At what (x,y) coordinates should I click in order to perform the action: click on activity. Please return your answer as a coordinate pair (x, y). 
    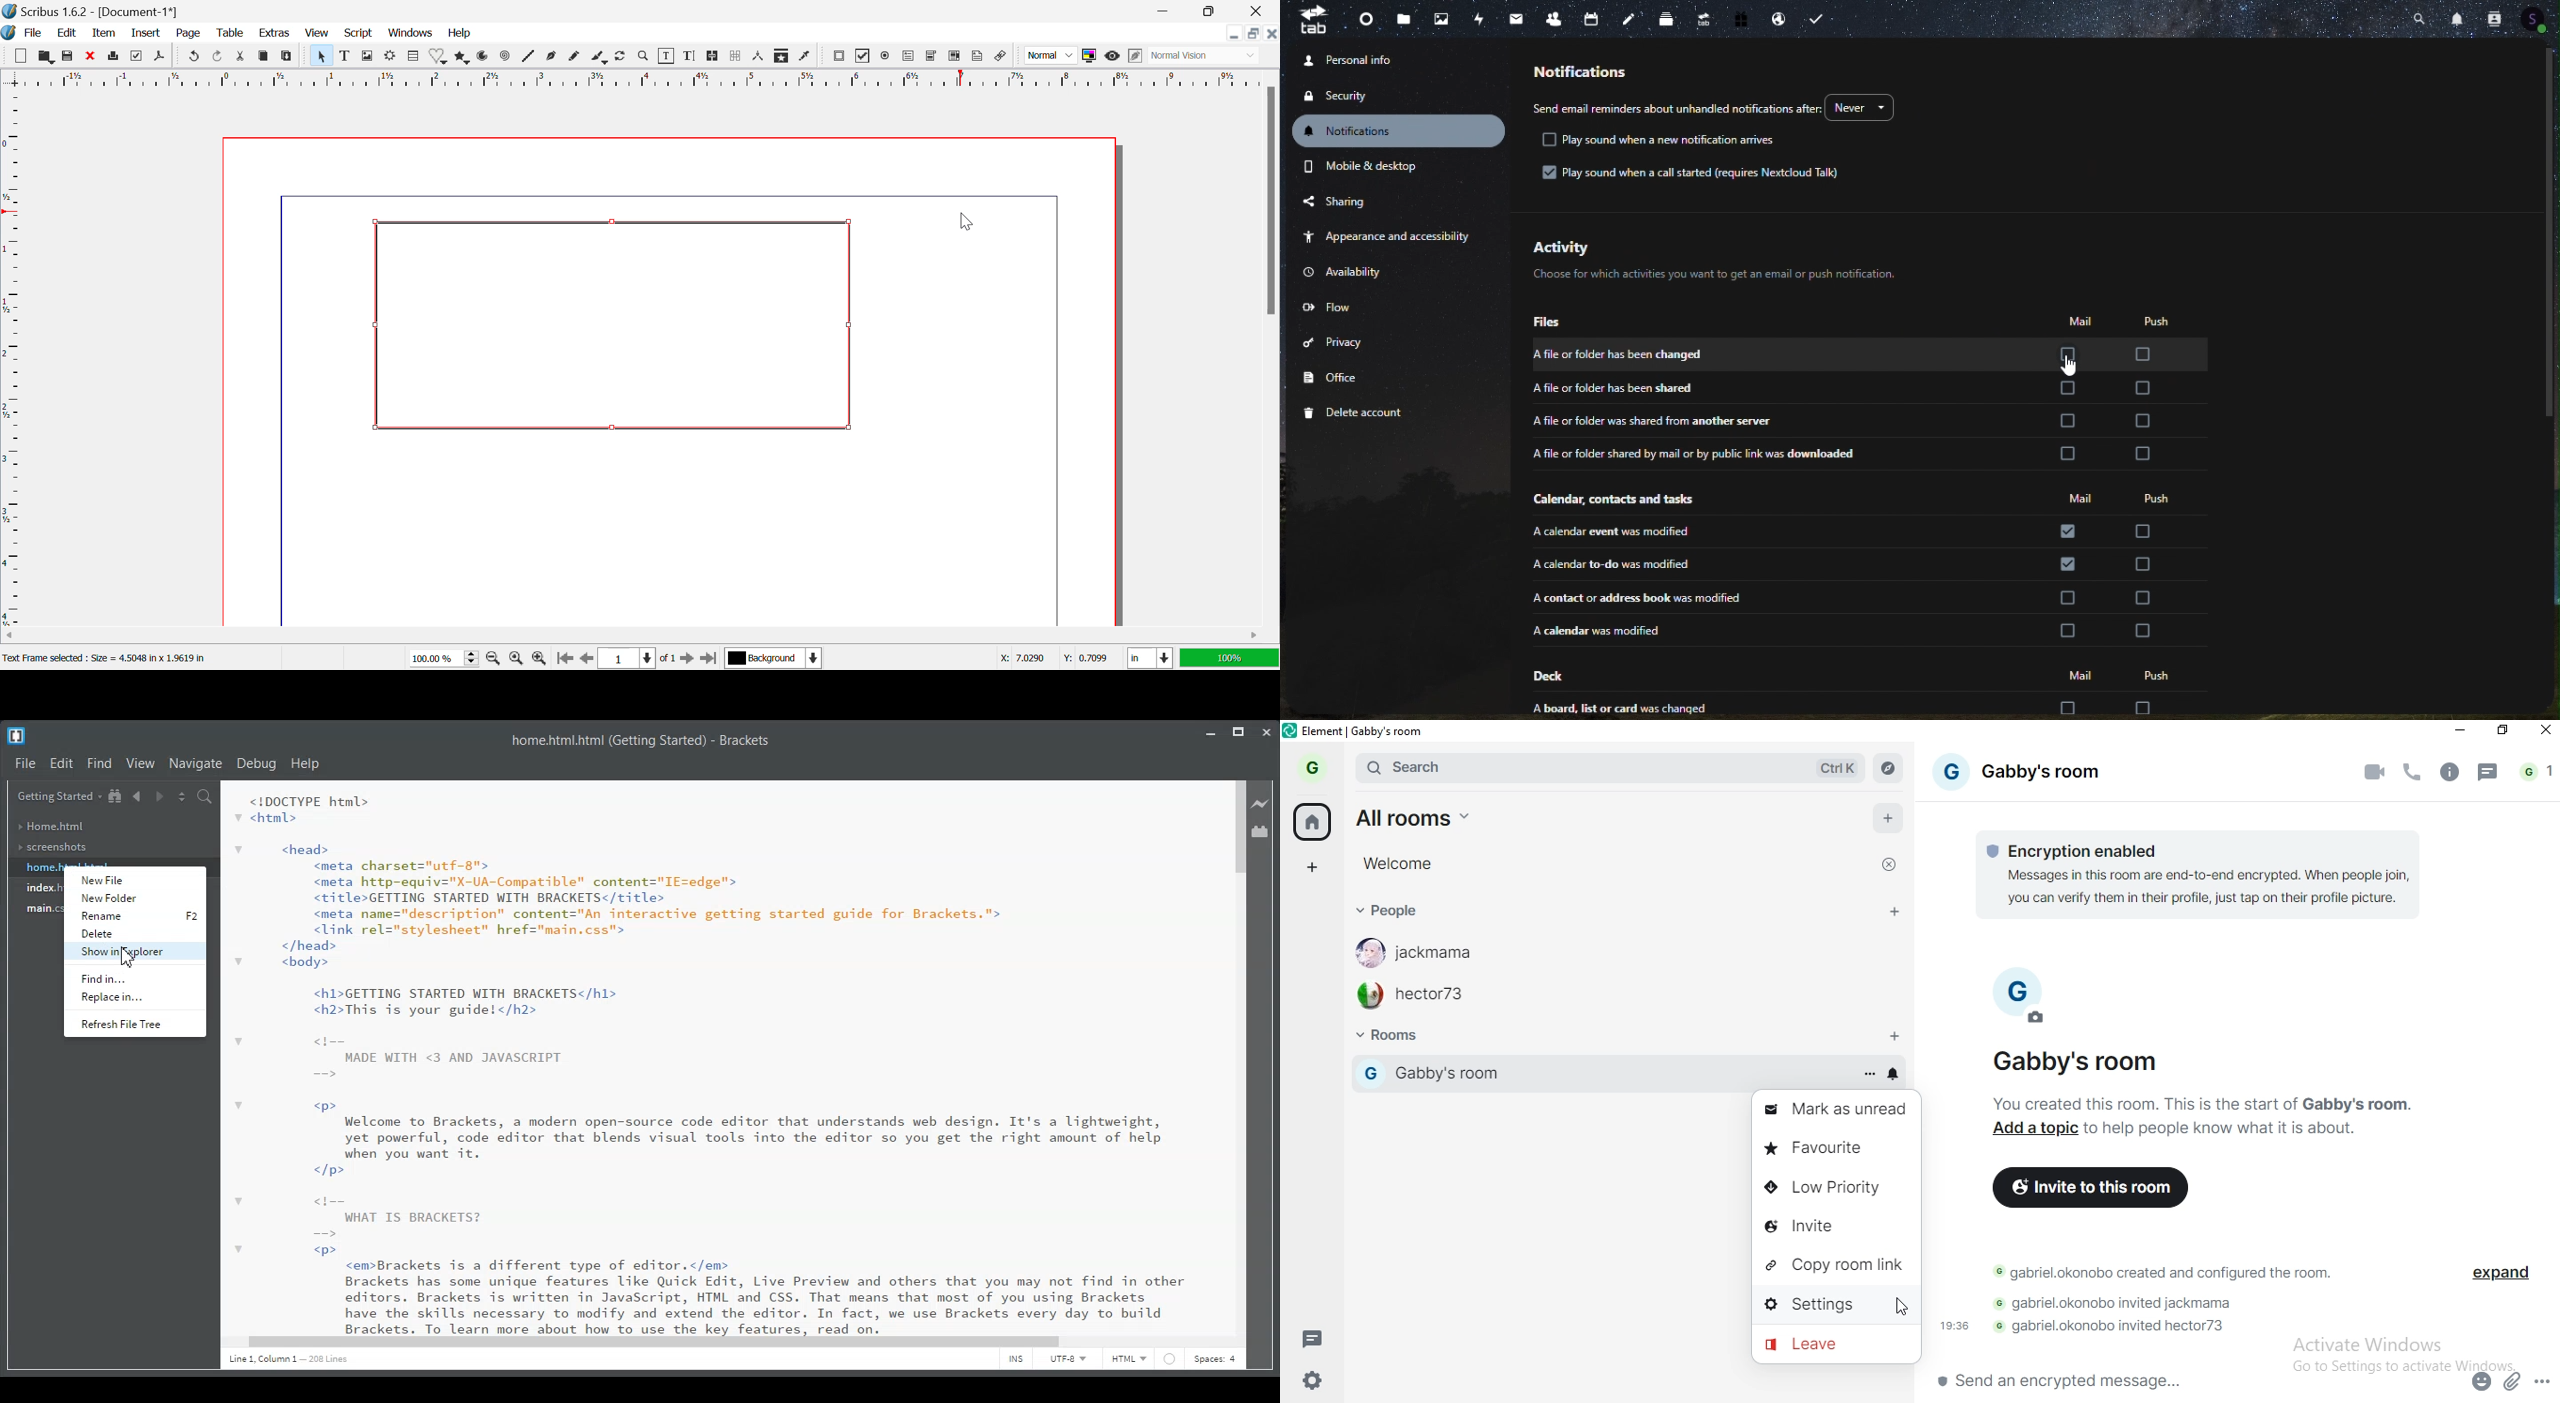
    Looking at the image, I should click on (1567, 245).